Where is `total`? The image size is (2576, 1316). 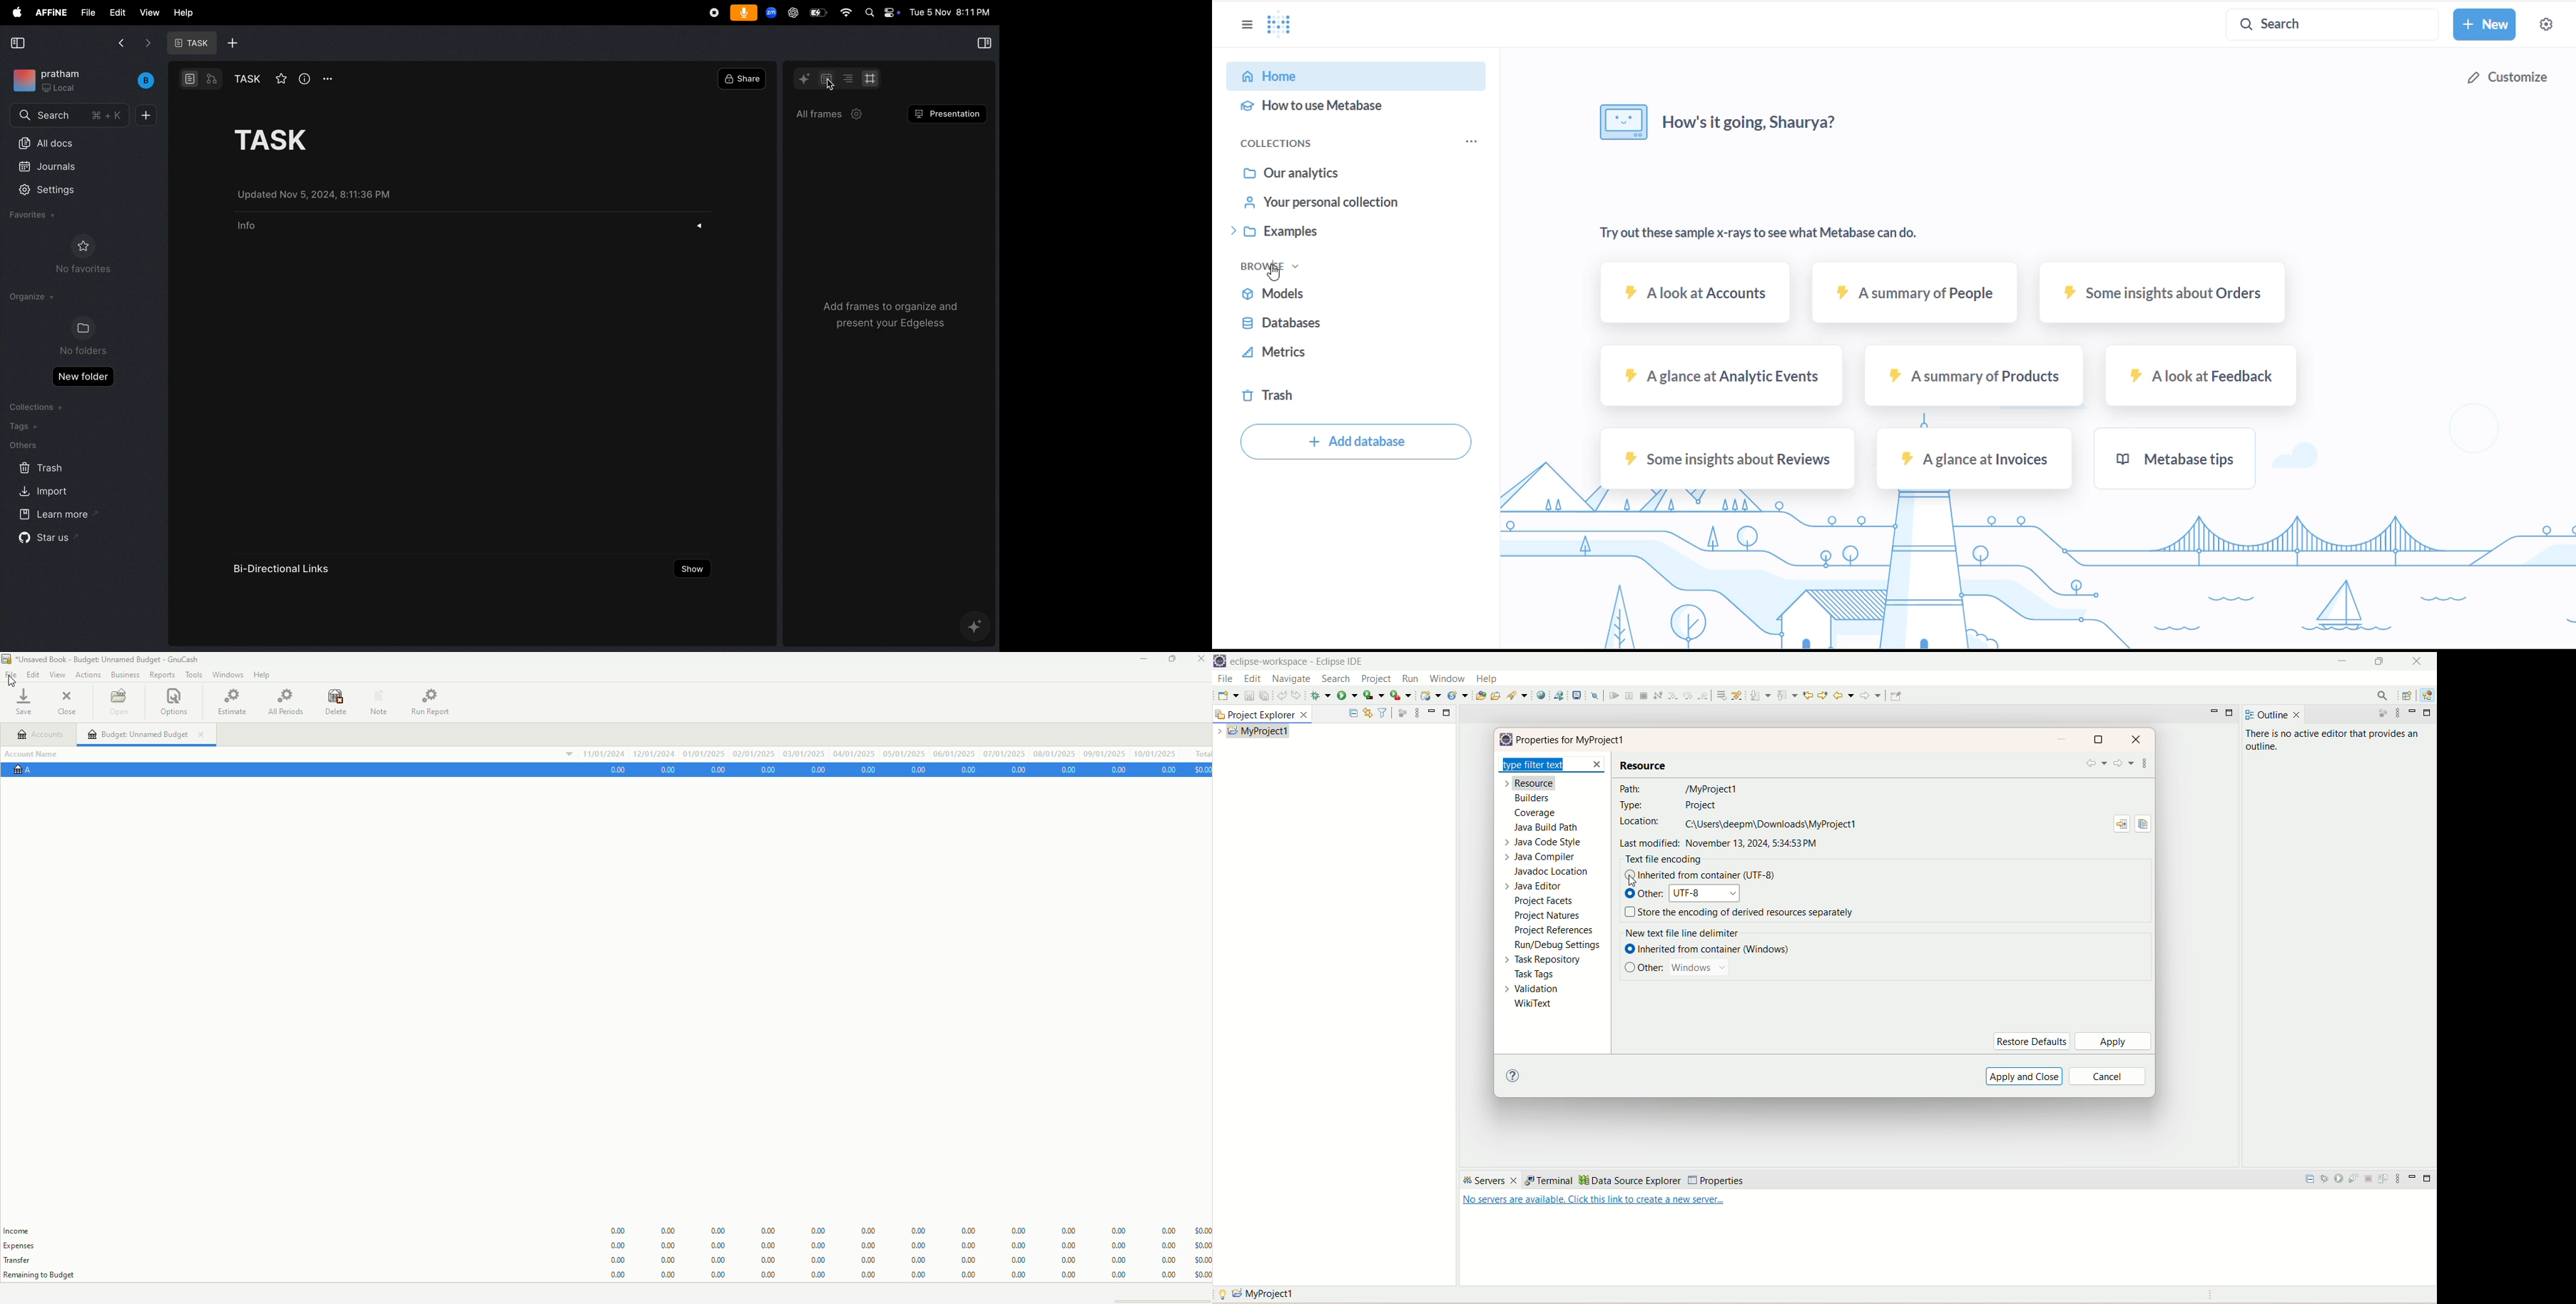 total is located at coordinates (1199, 752).